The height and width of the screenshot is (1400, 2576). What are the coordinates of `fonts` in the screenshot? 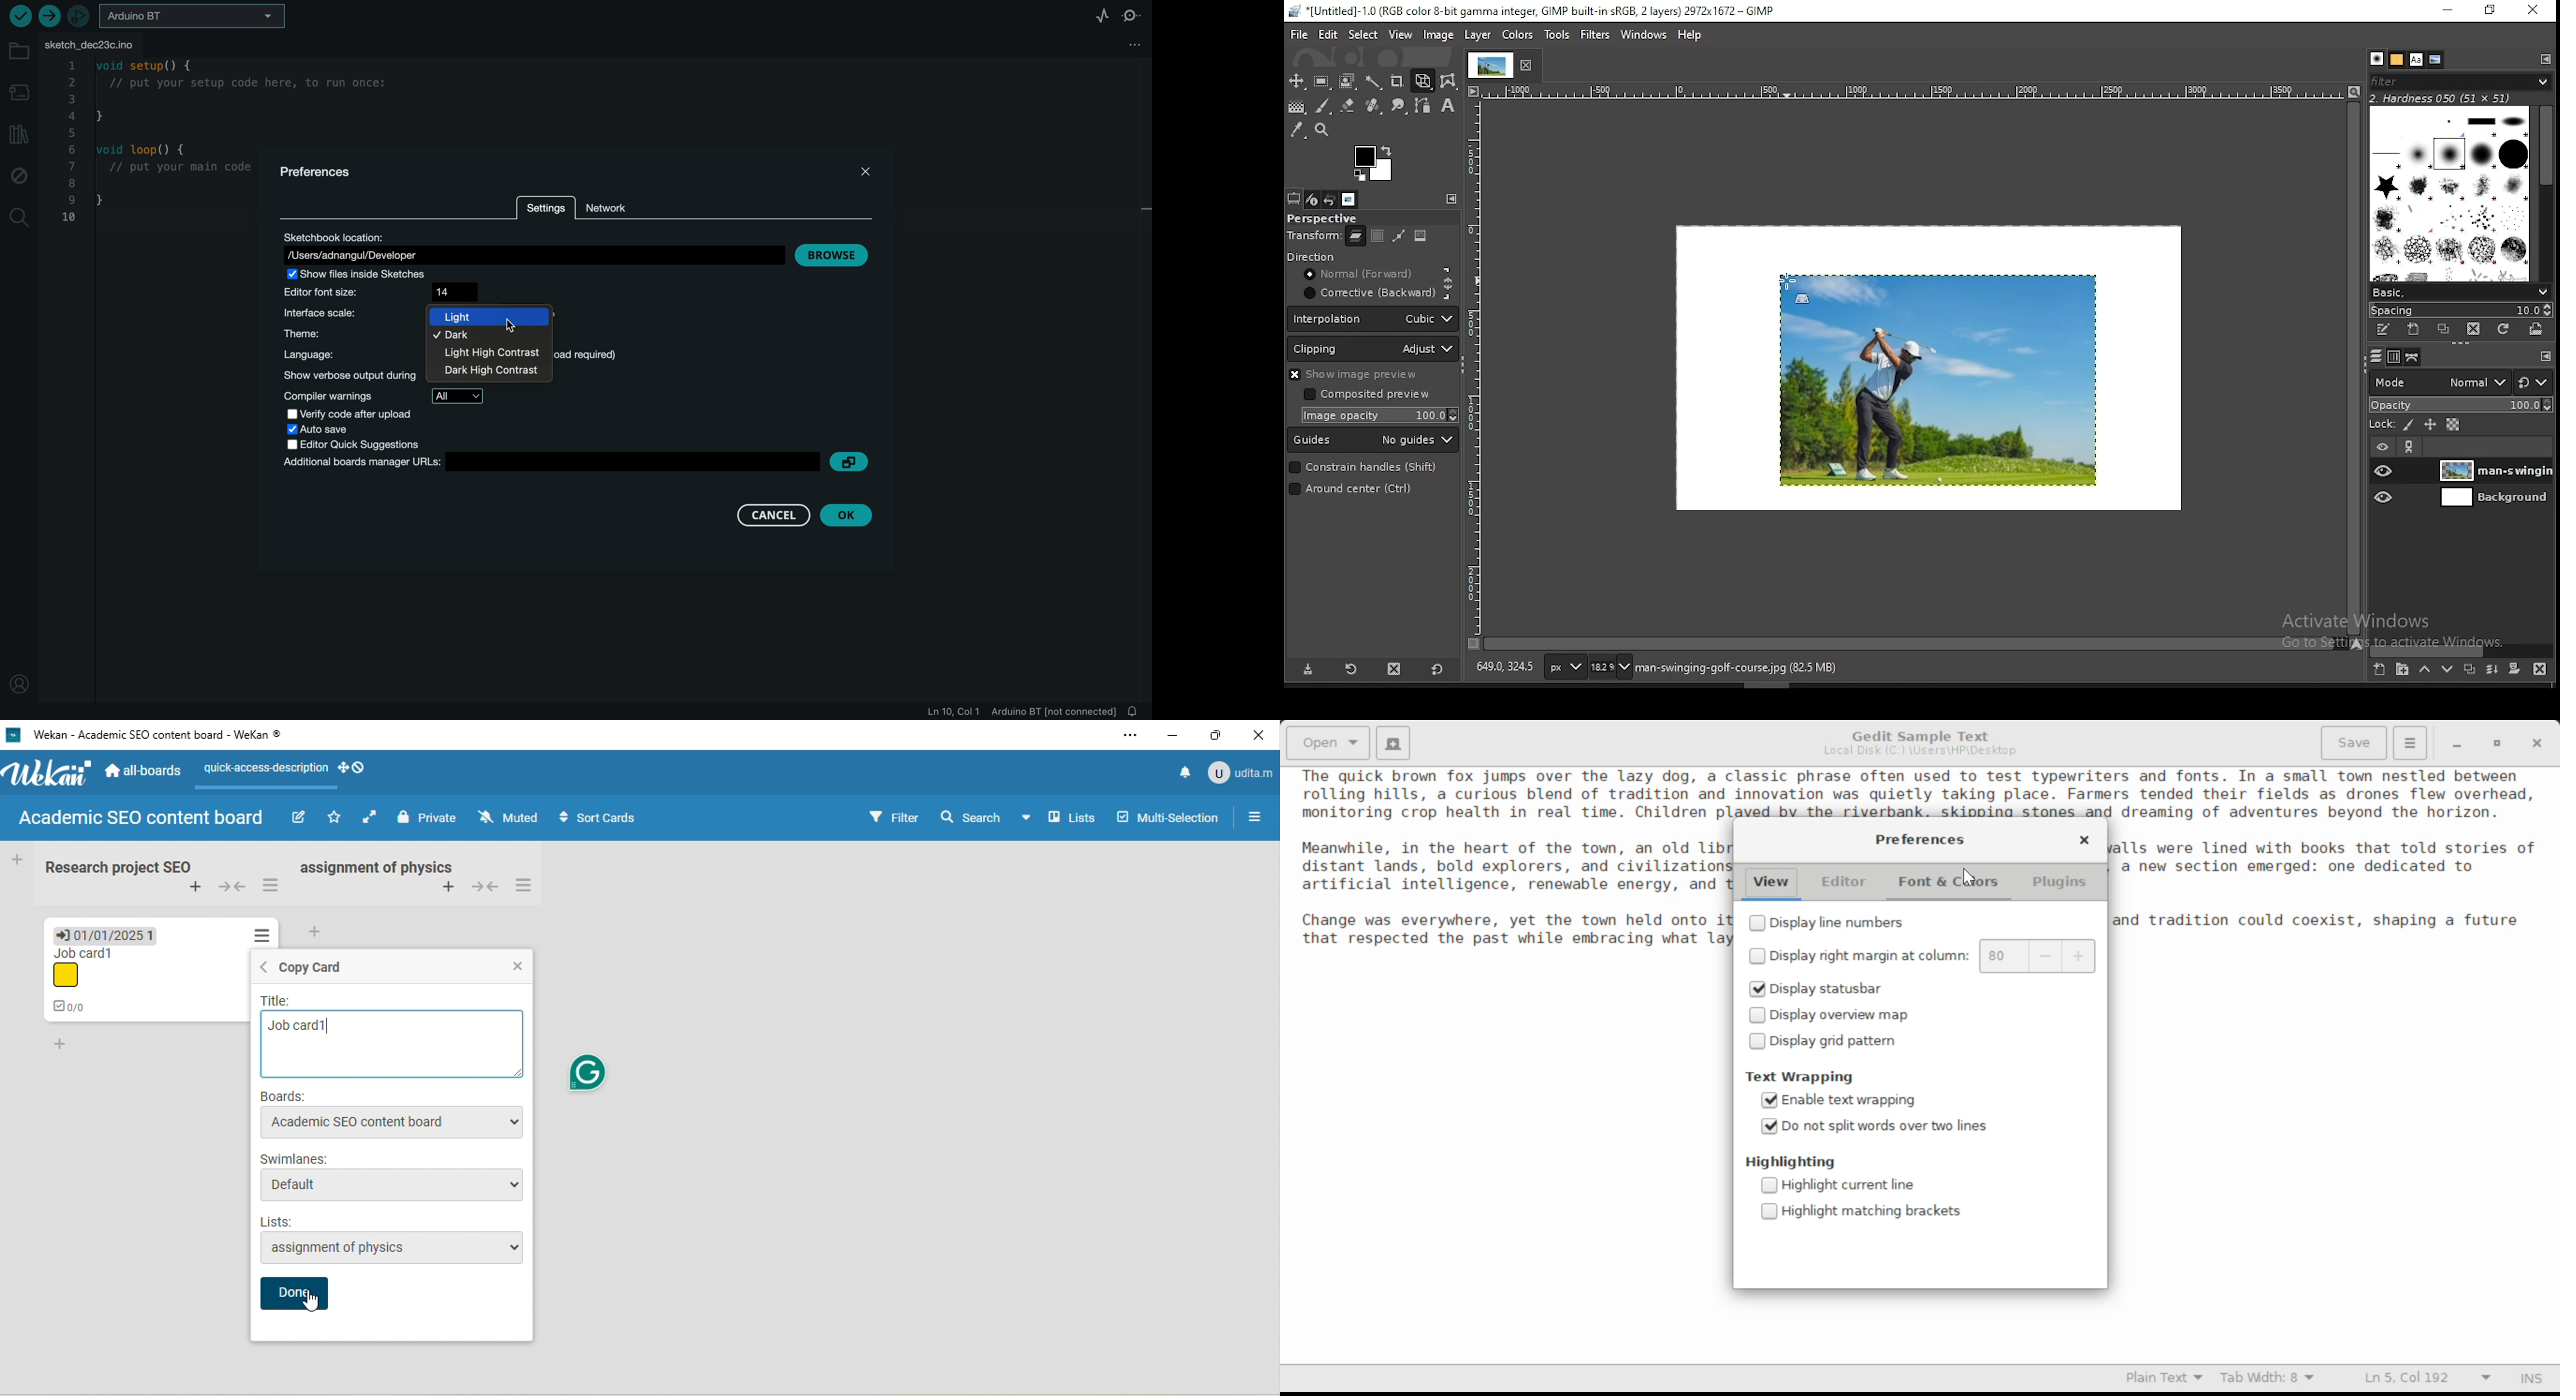 It's located at (2415, 58).